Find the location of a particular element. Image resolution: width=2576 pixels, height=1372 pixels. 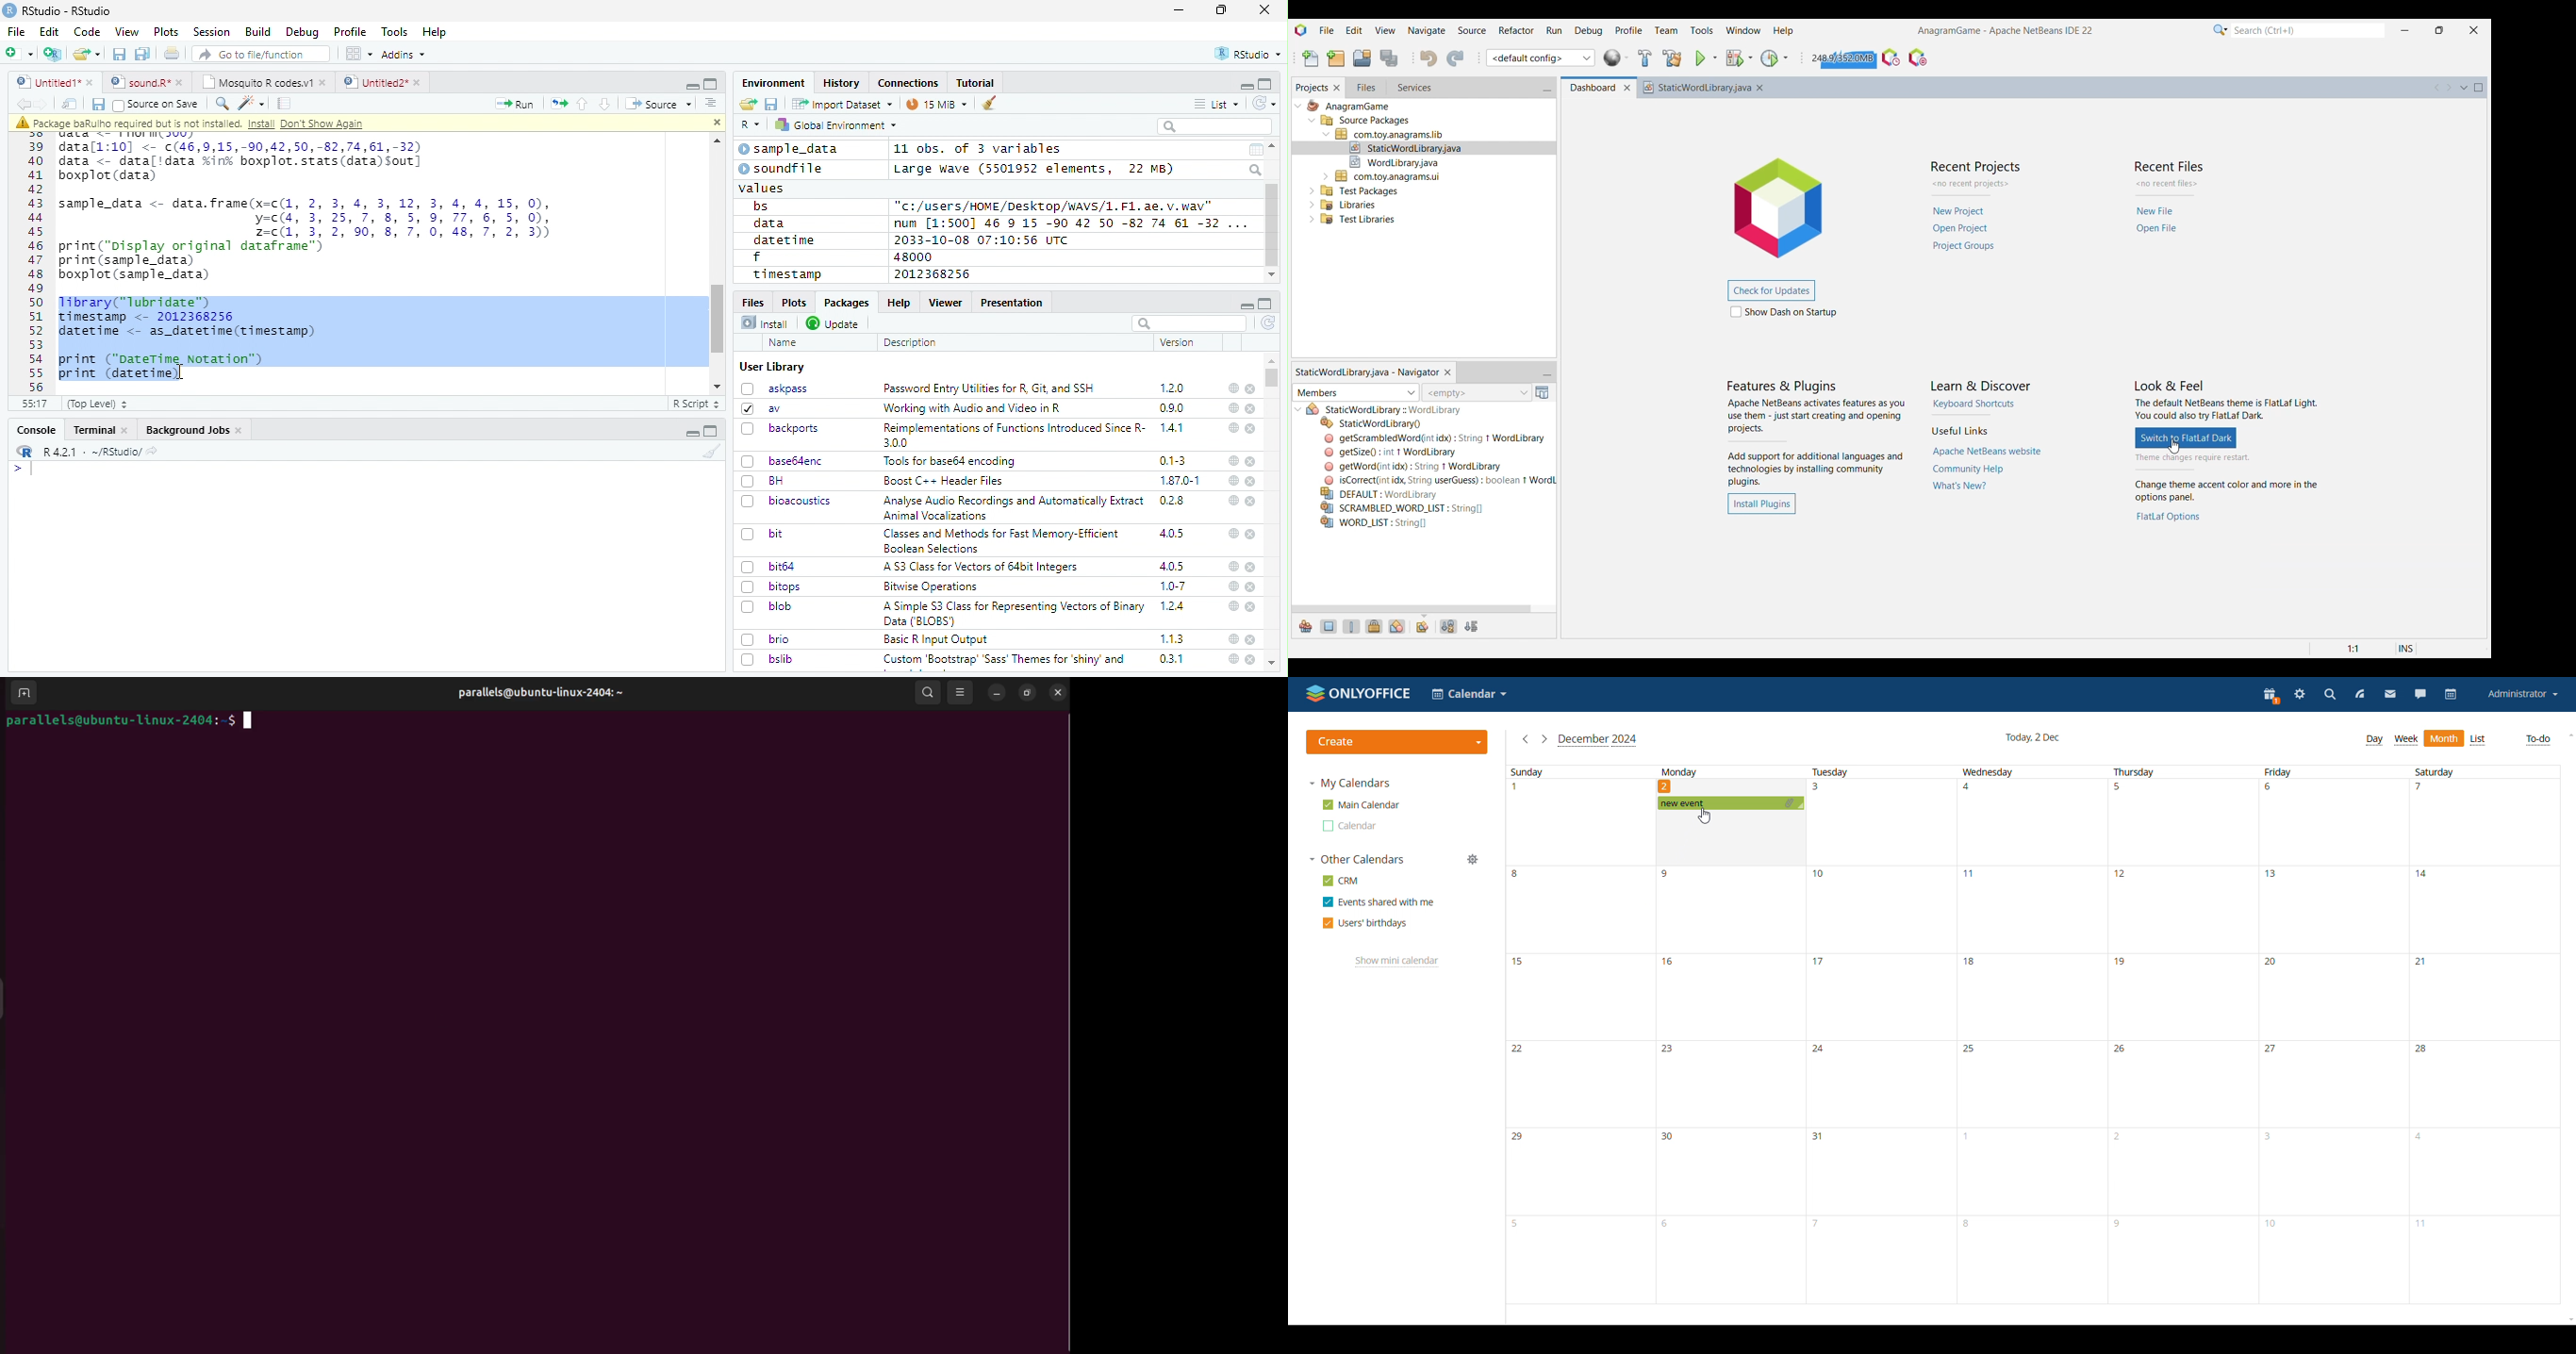

17 is located at coordinates (1821, 961).